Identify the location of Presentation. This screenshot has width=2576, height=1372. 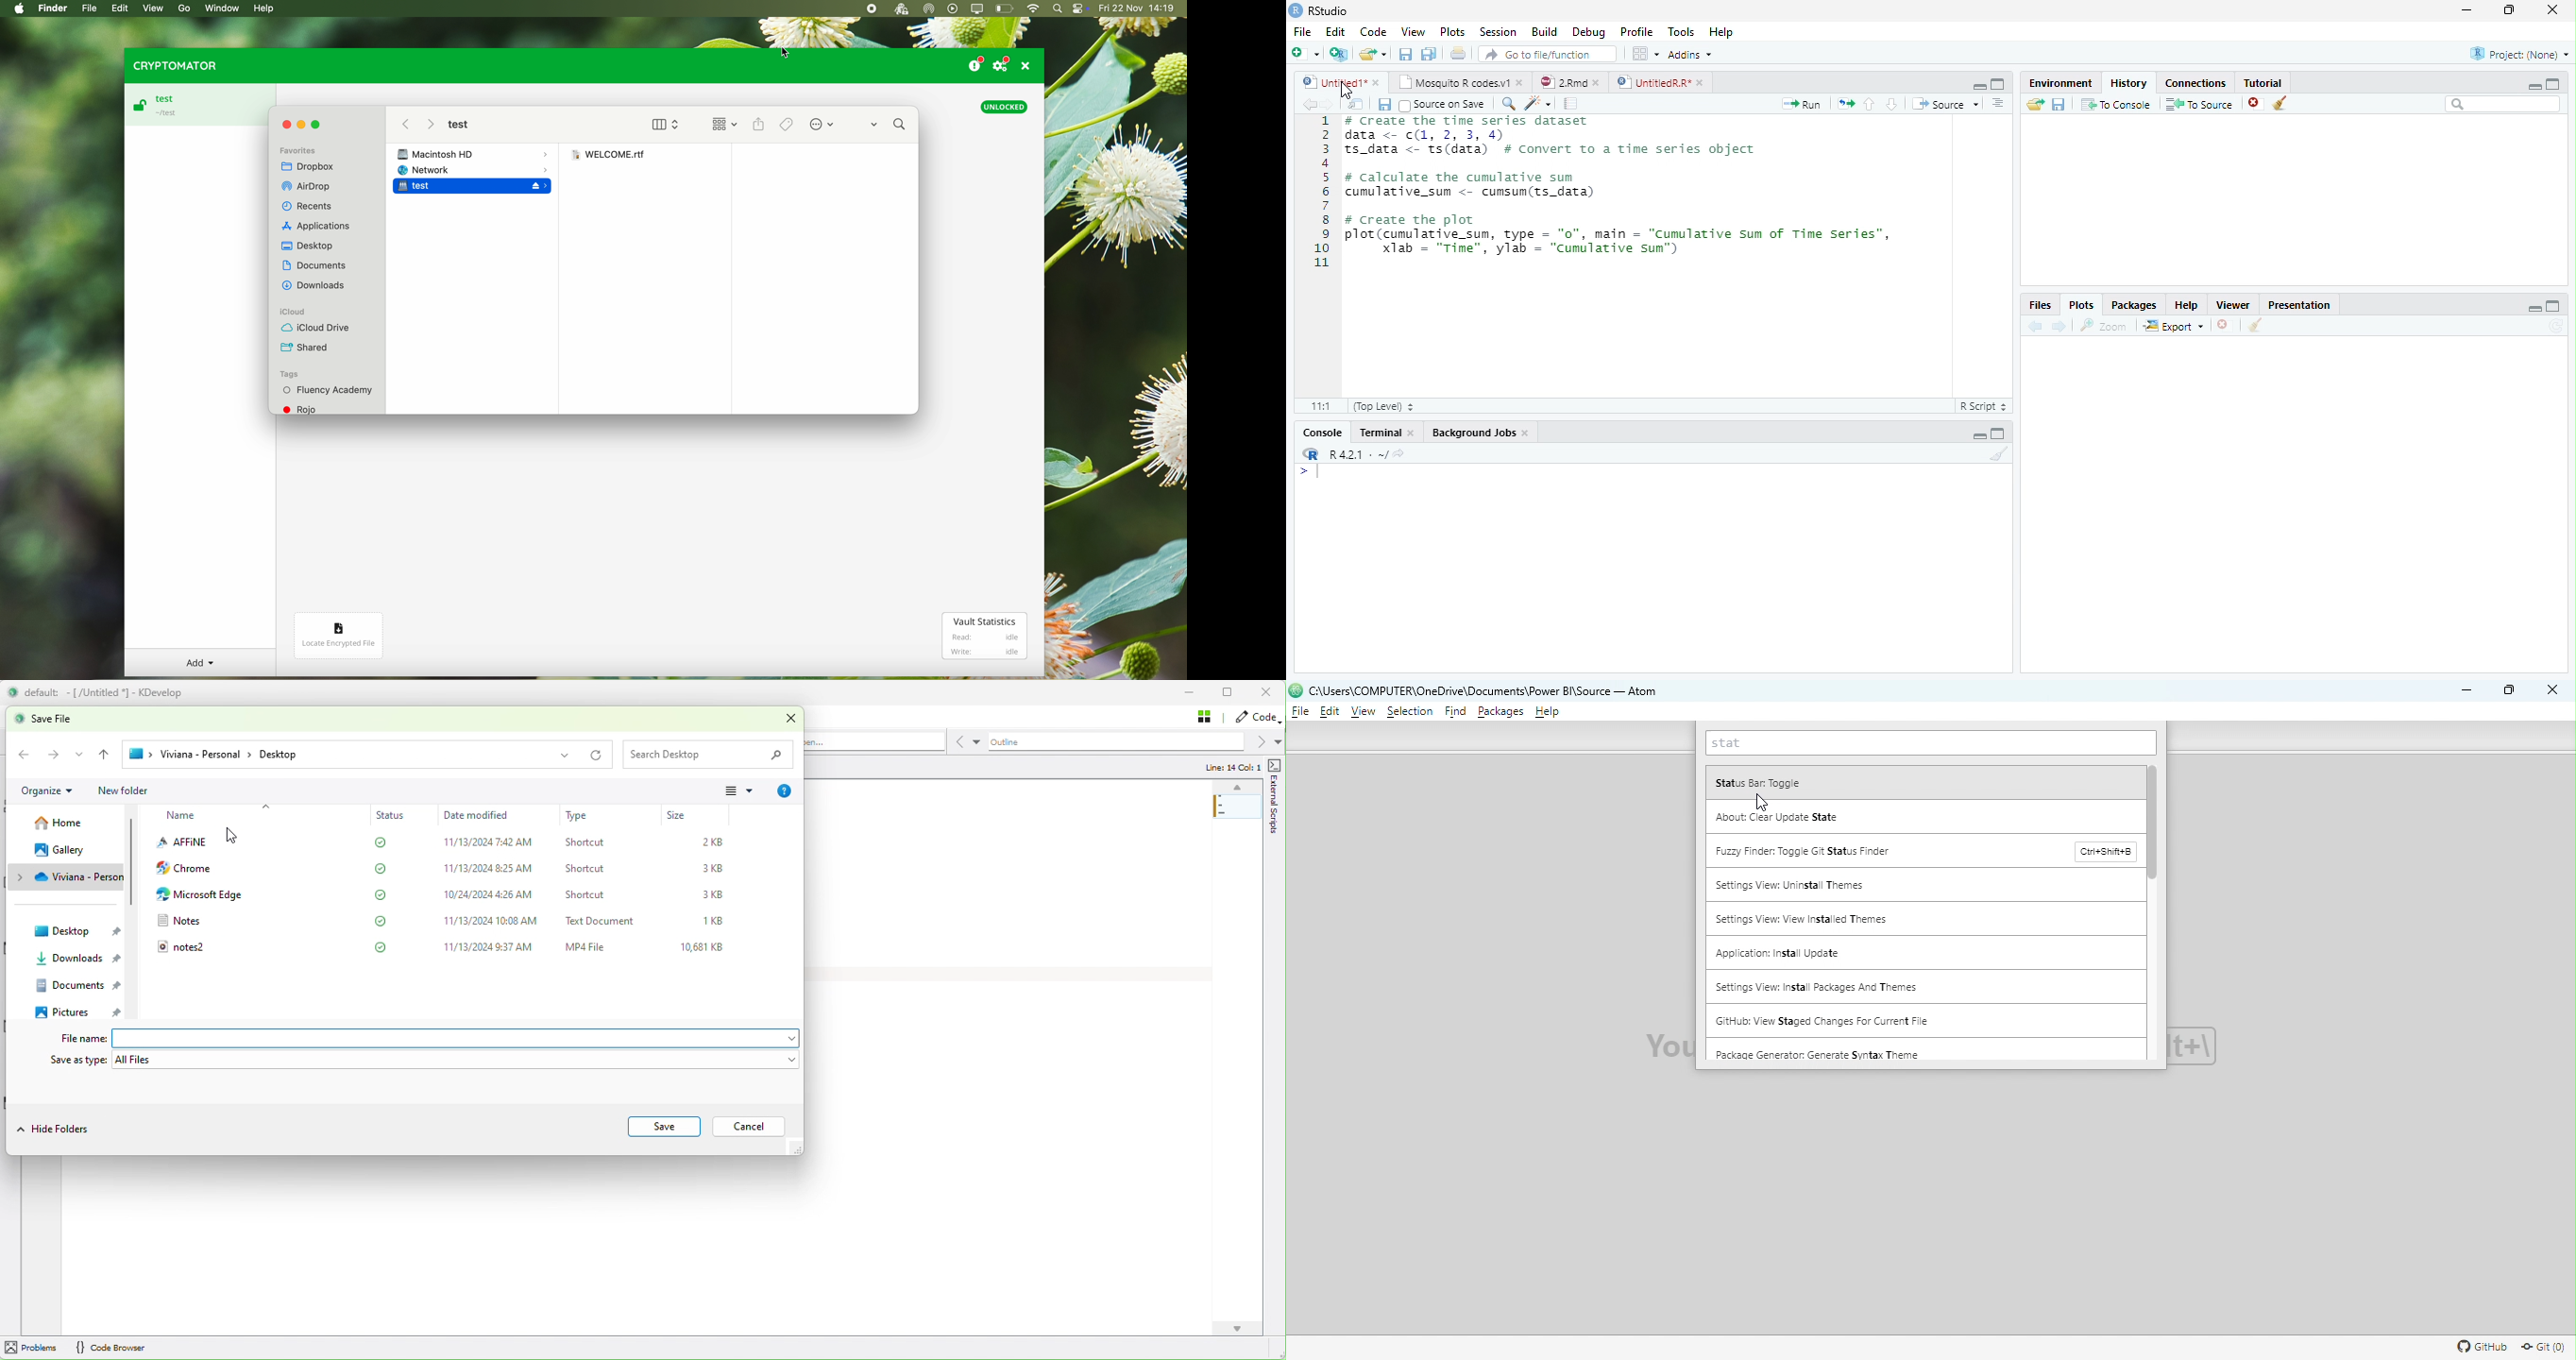
(2300, 306).